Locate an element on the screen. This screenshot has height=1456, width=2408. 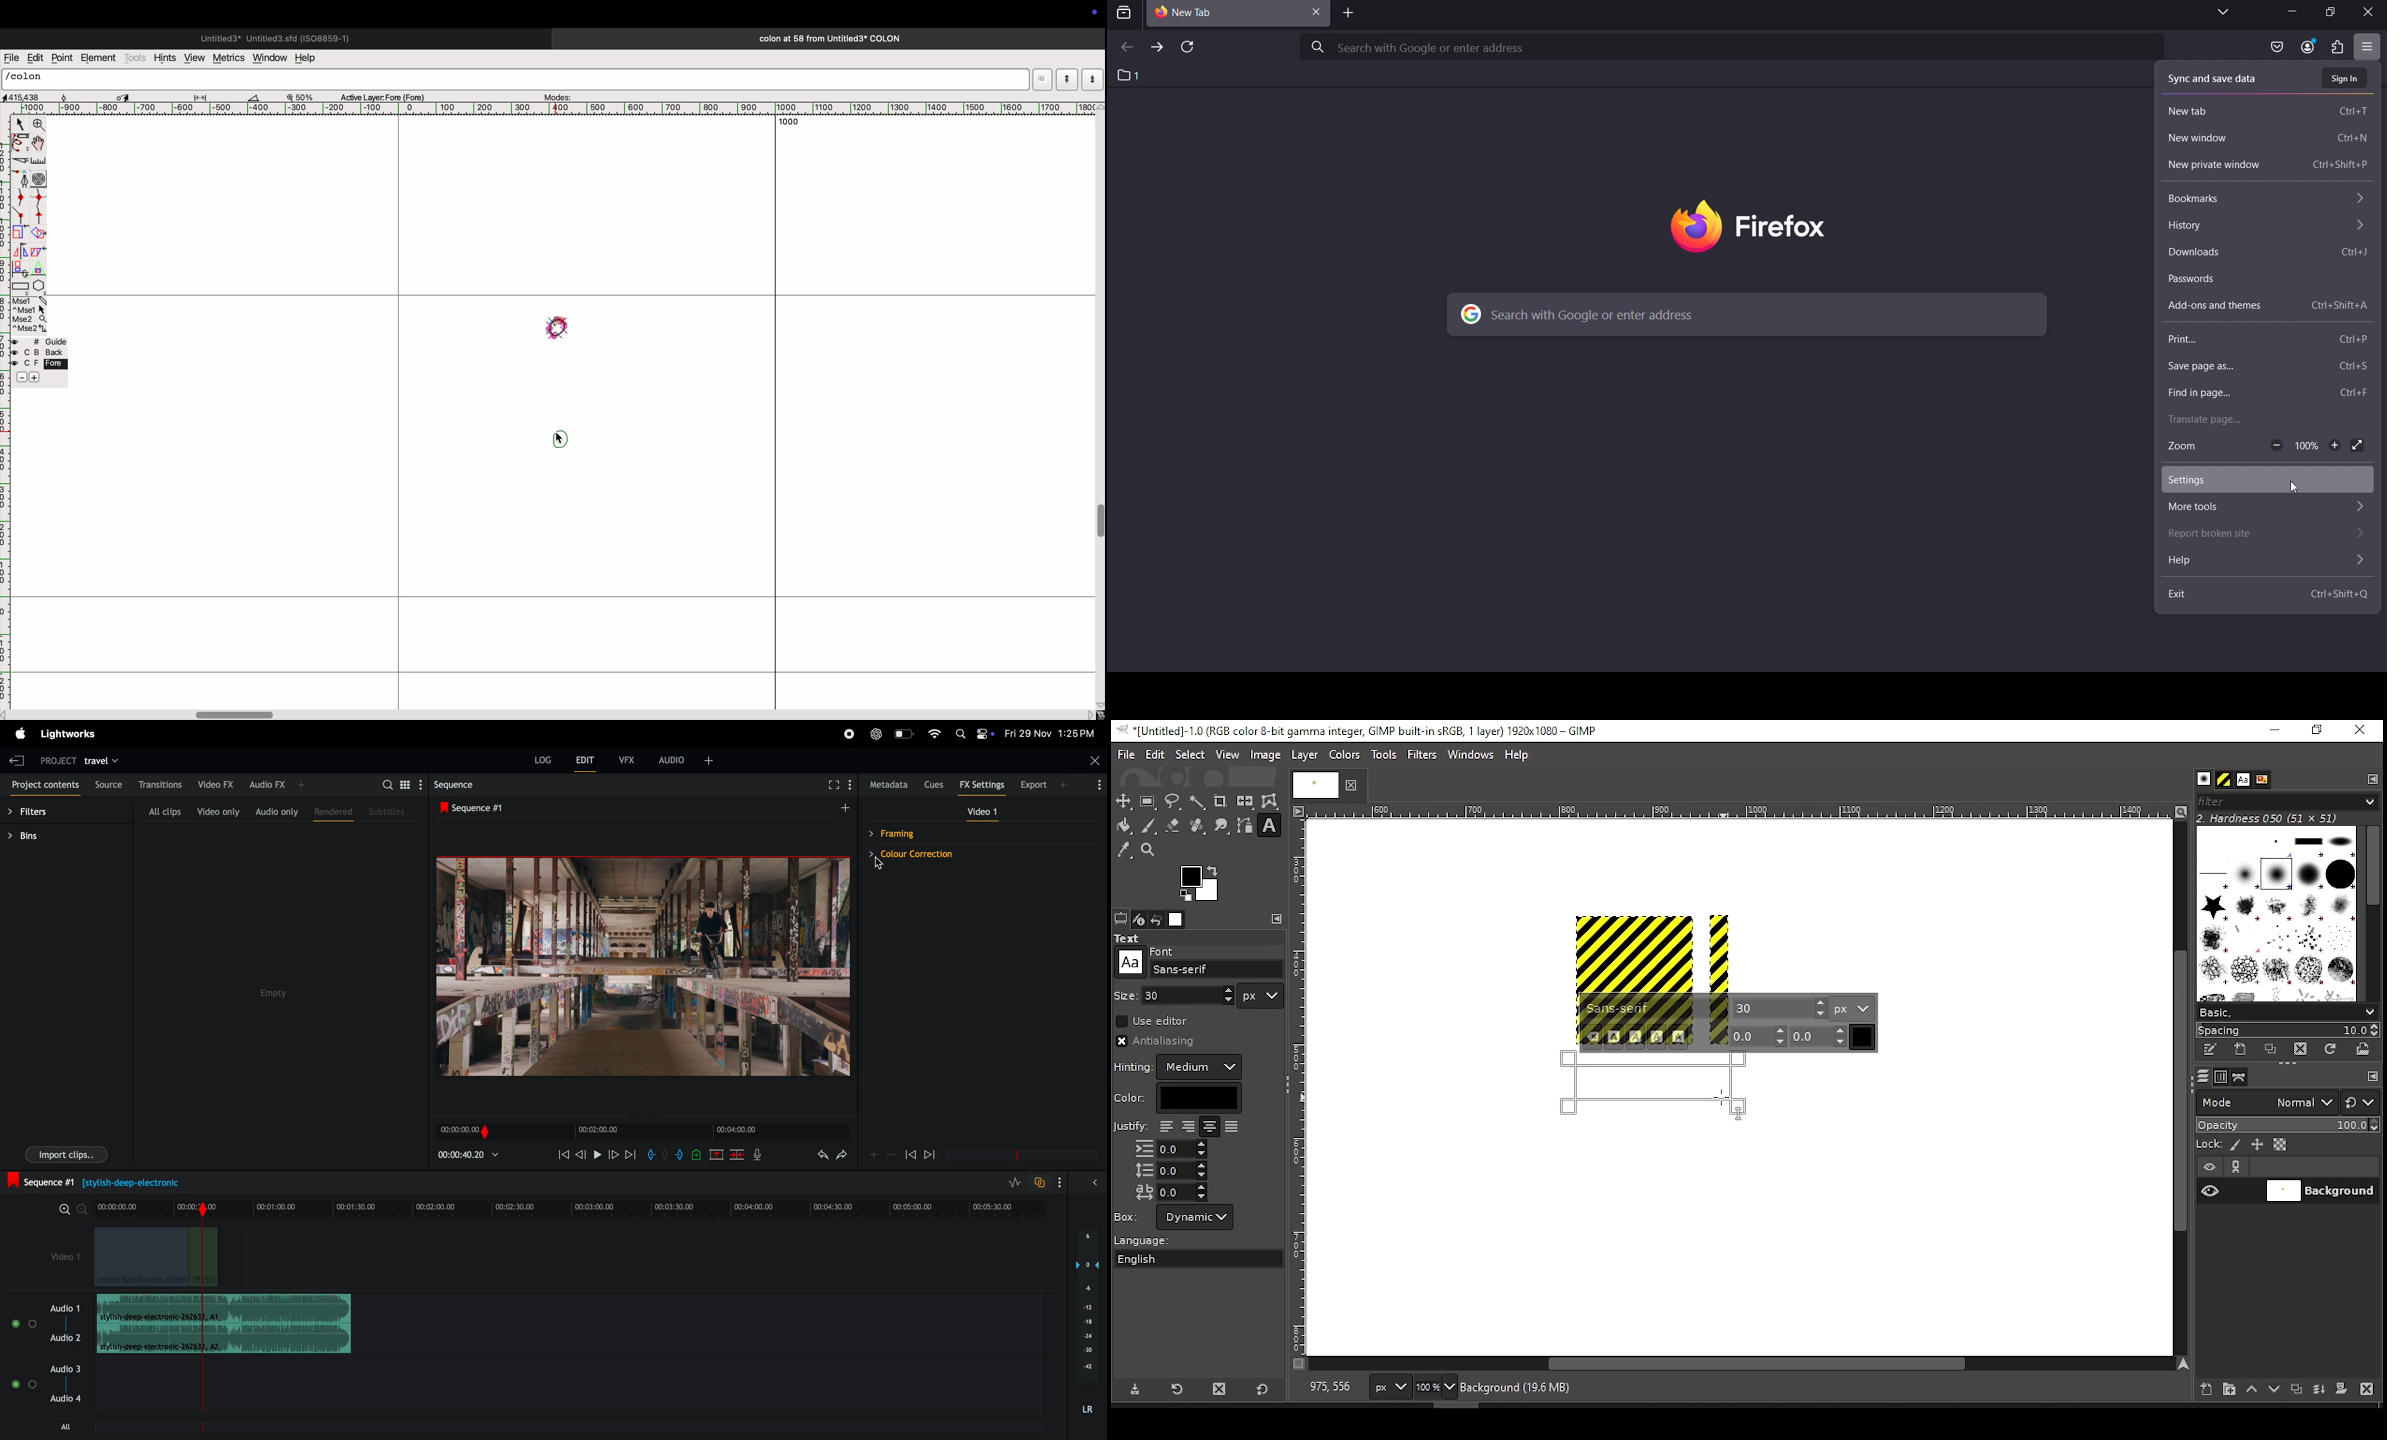
windows is located at coordinates (1472, 756).